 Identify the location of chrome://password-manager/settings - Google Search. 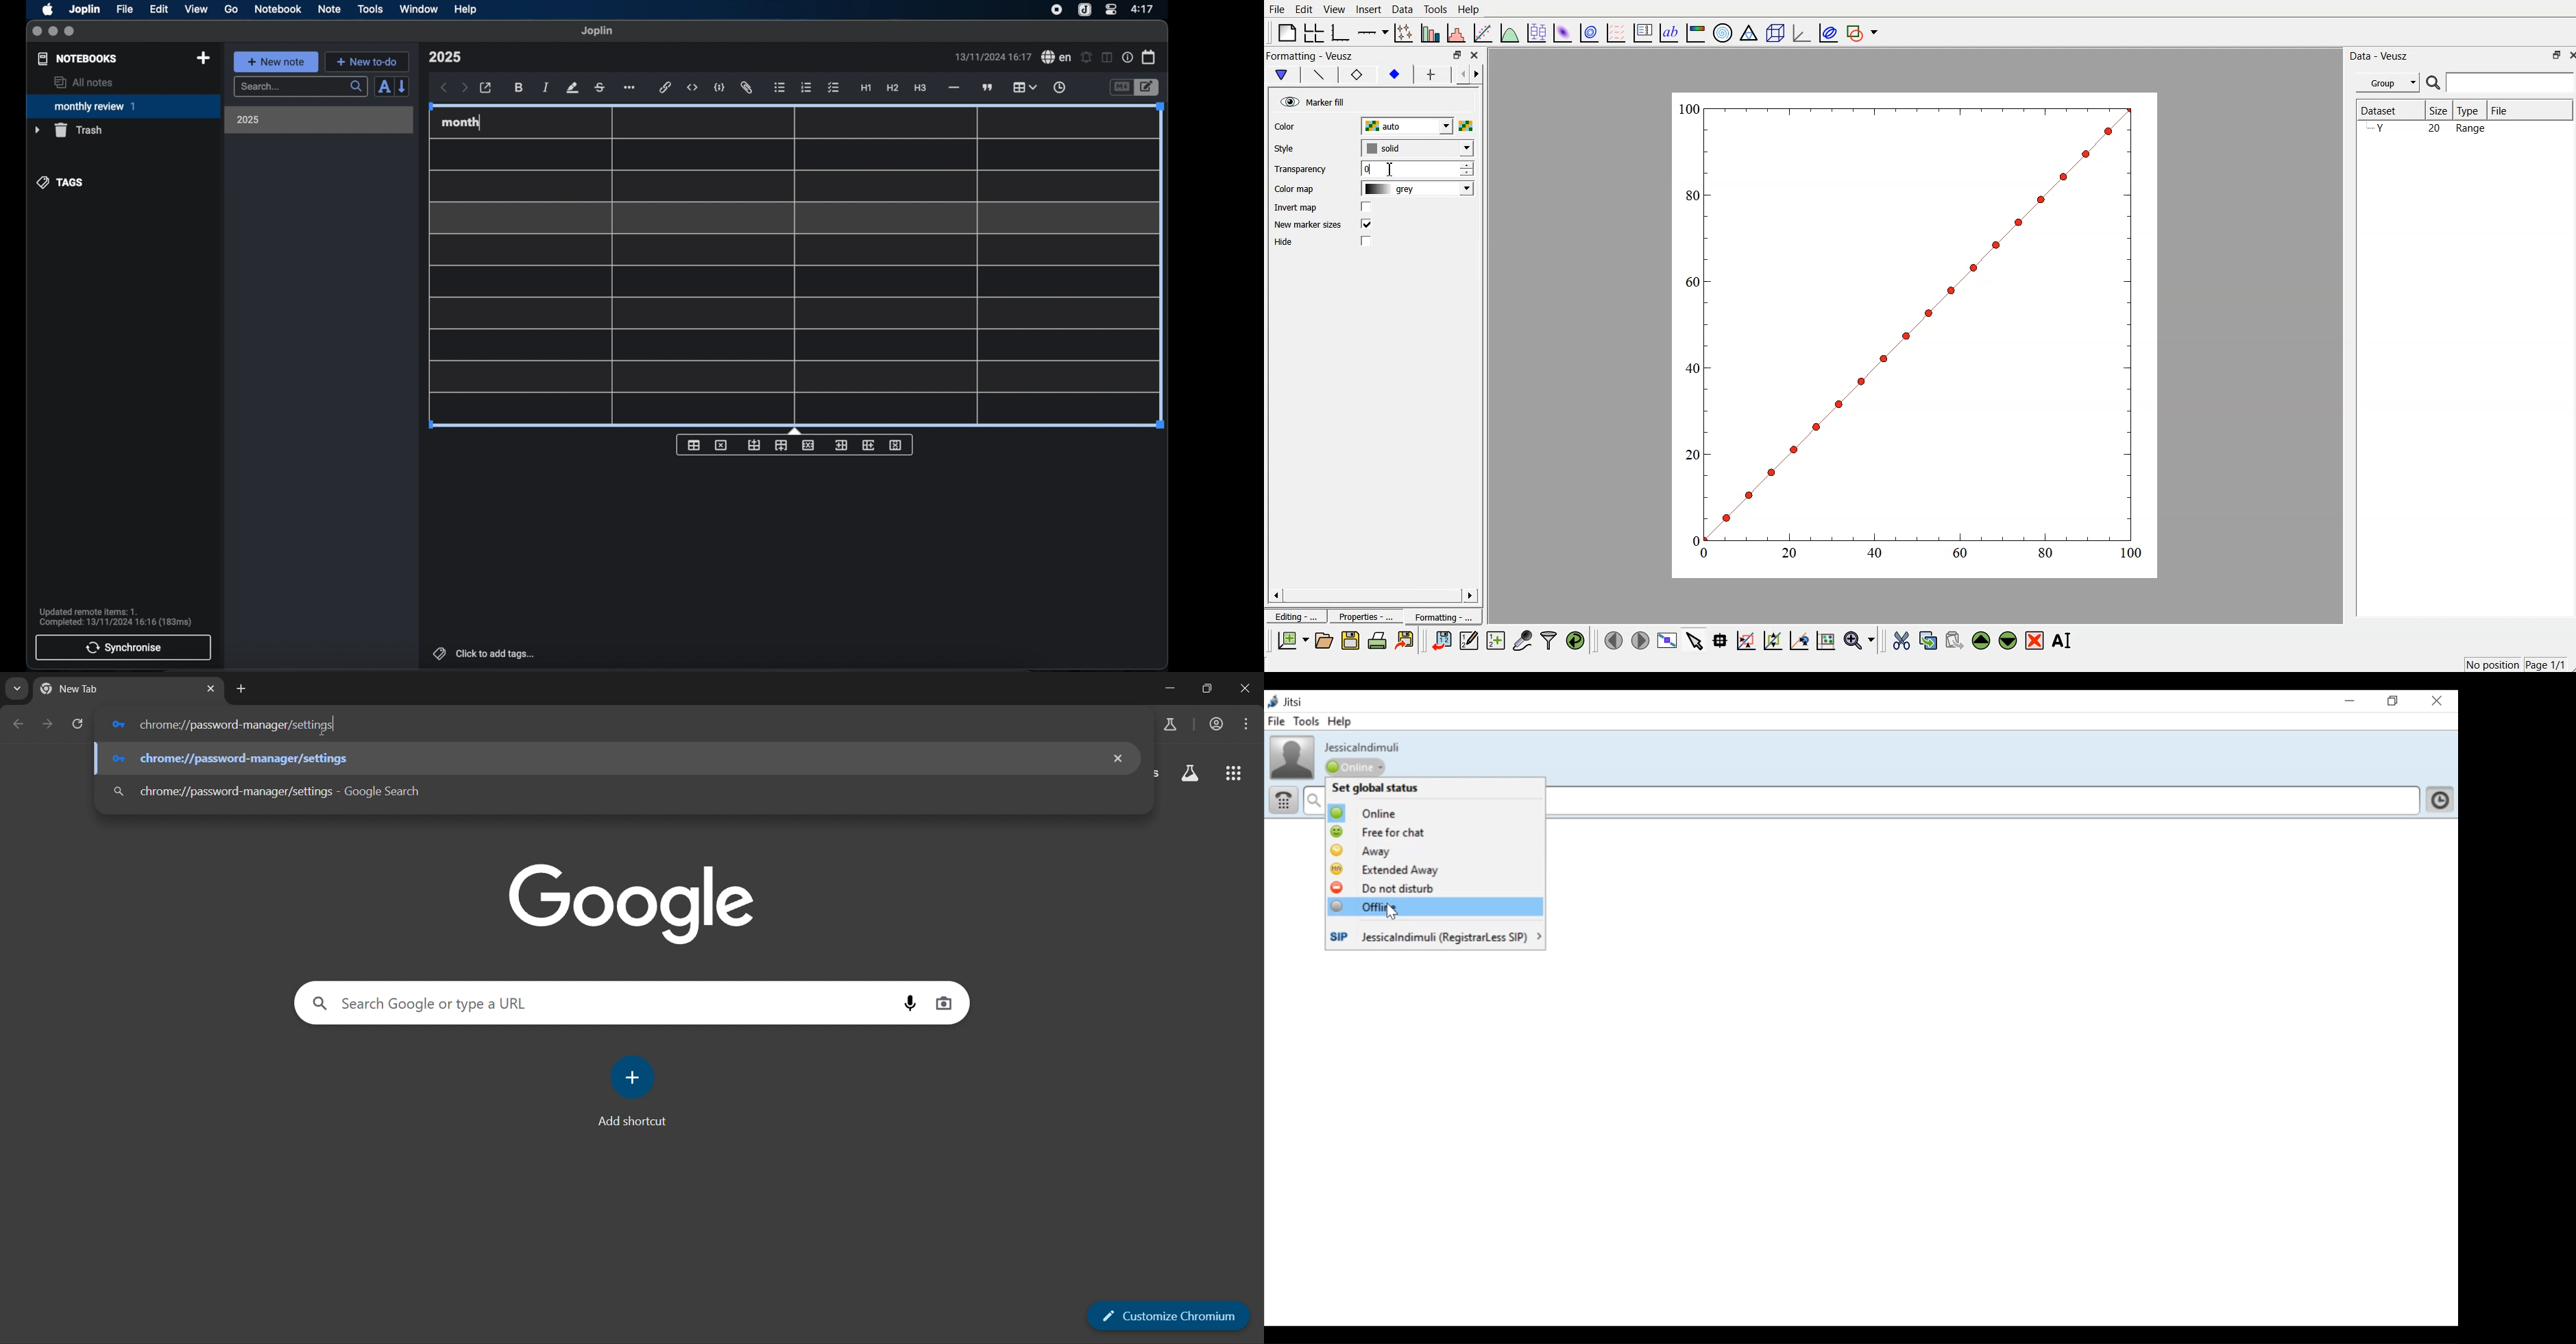
(235, 724).